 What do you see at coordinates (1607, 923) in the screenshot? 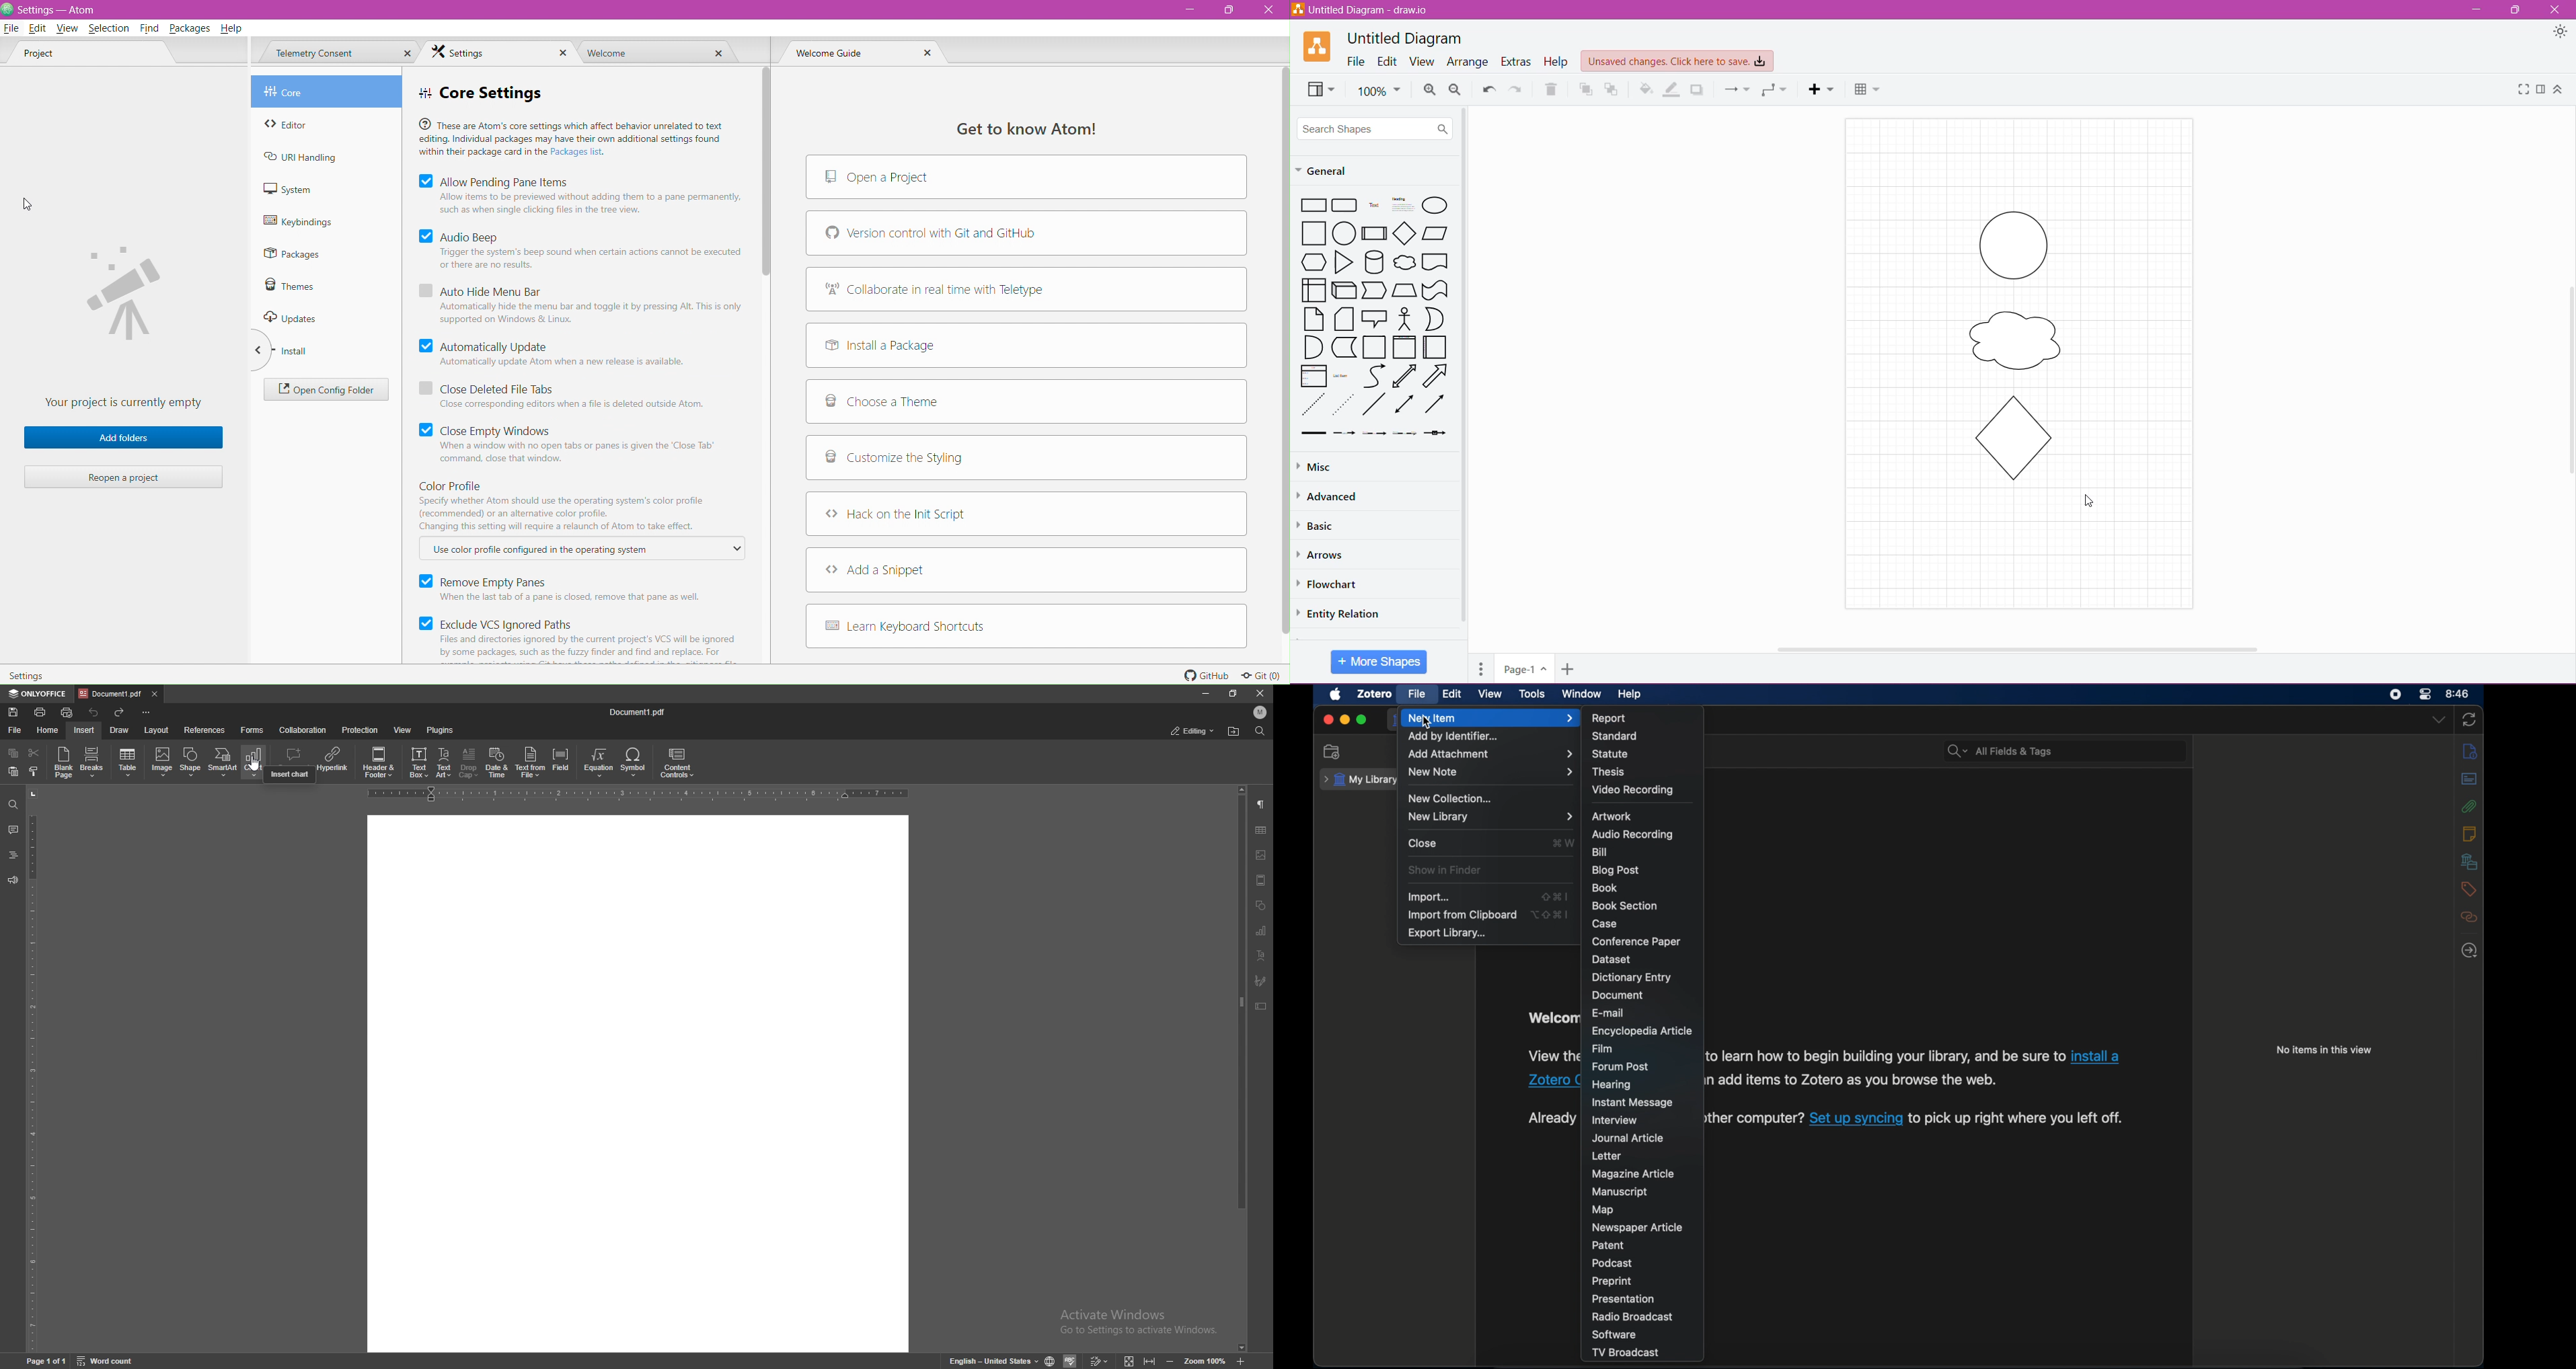
I see `case` at bounding box center [1607, 923].